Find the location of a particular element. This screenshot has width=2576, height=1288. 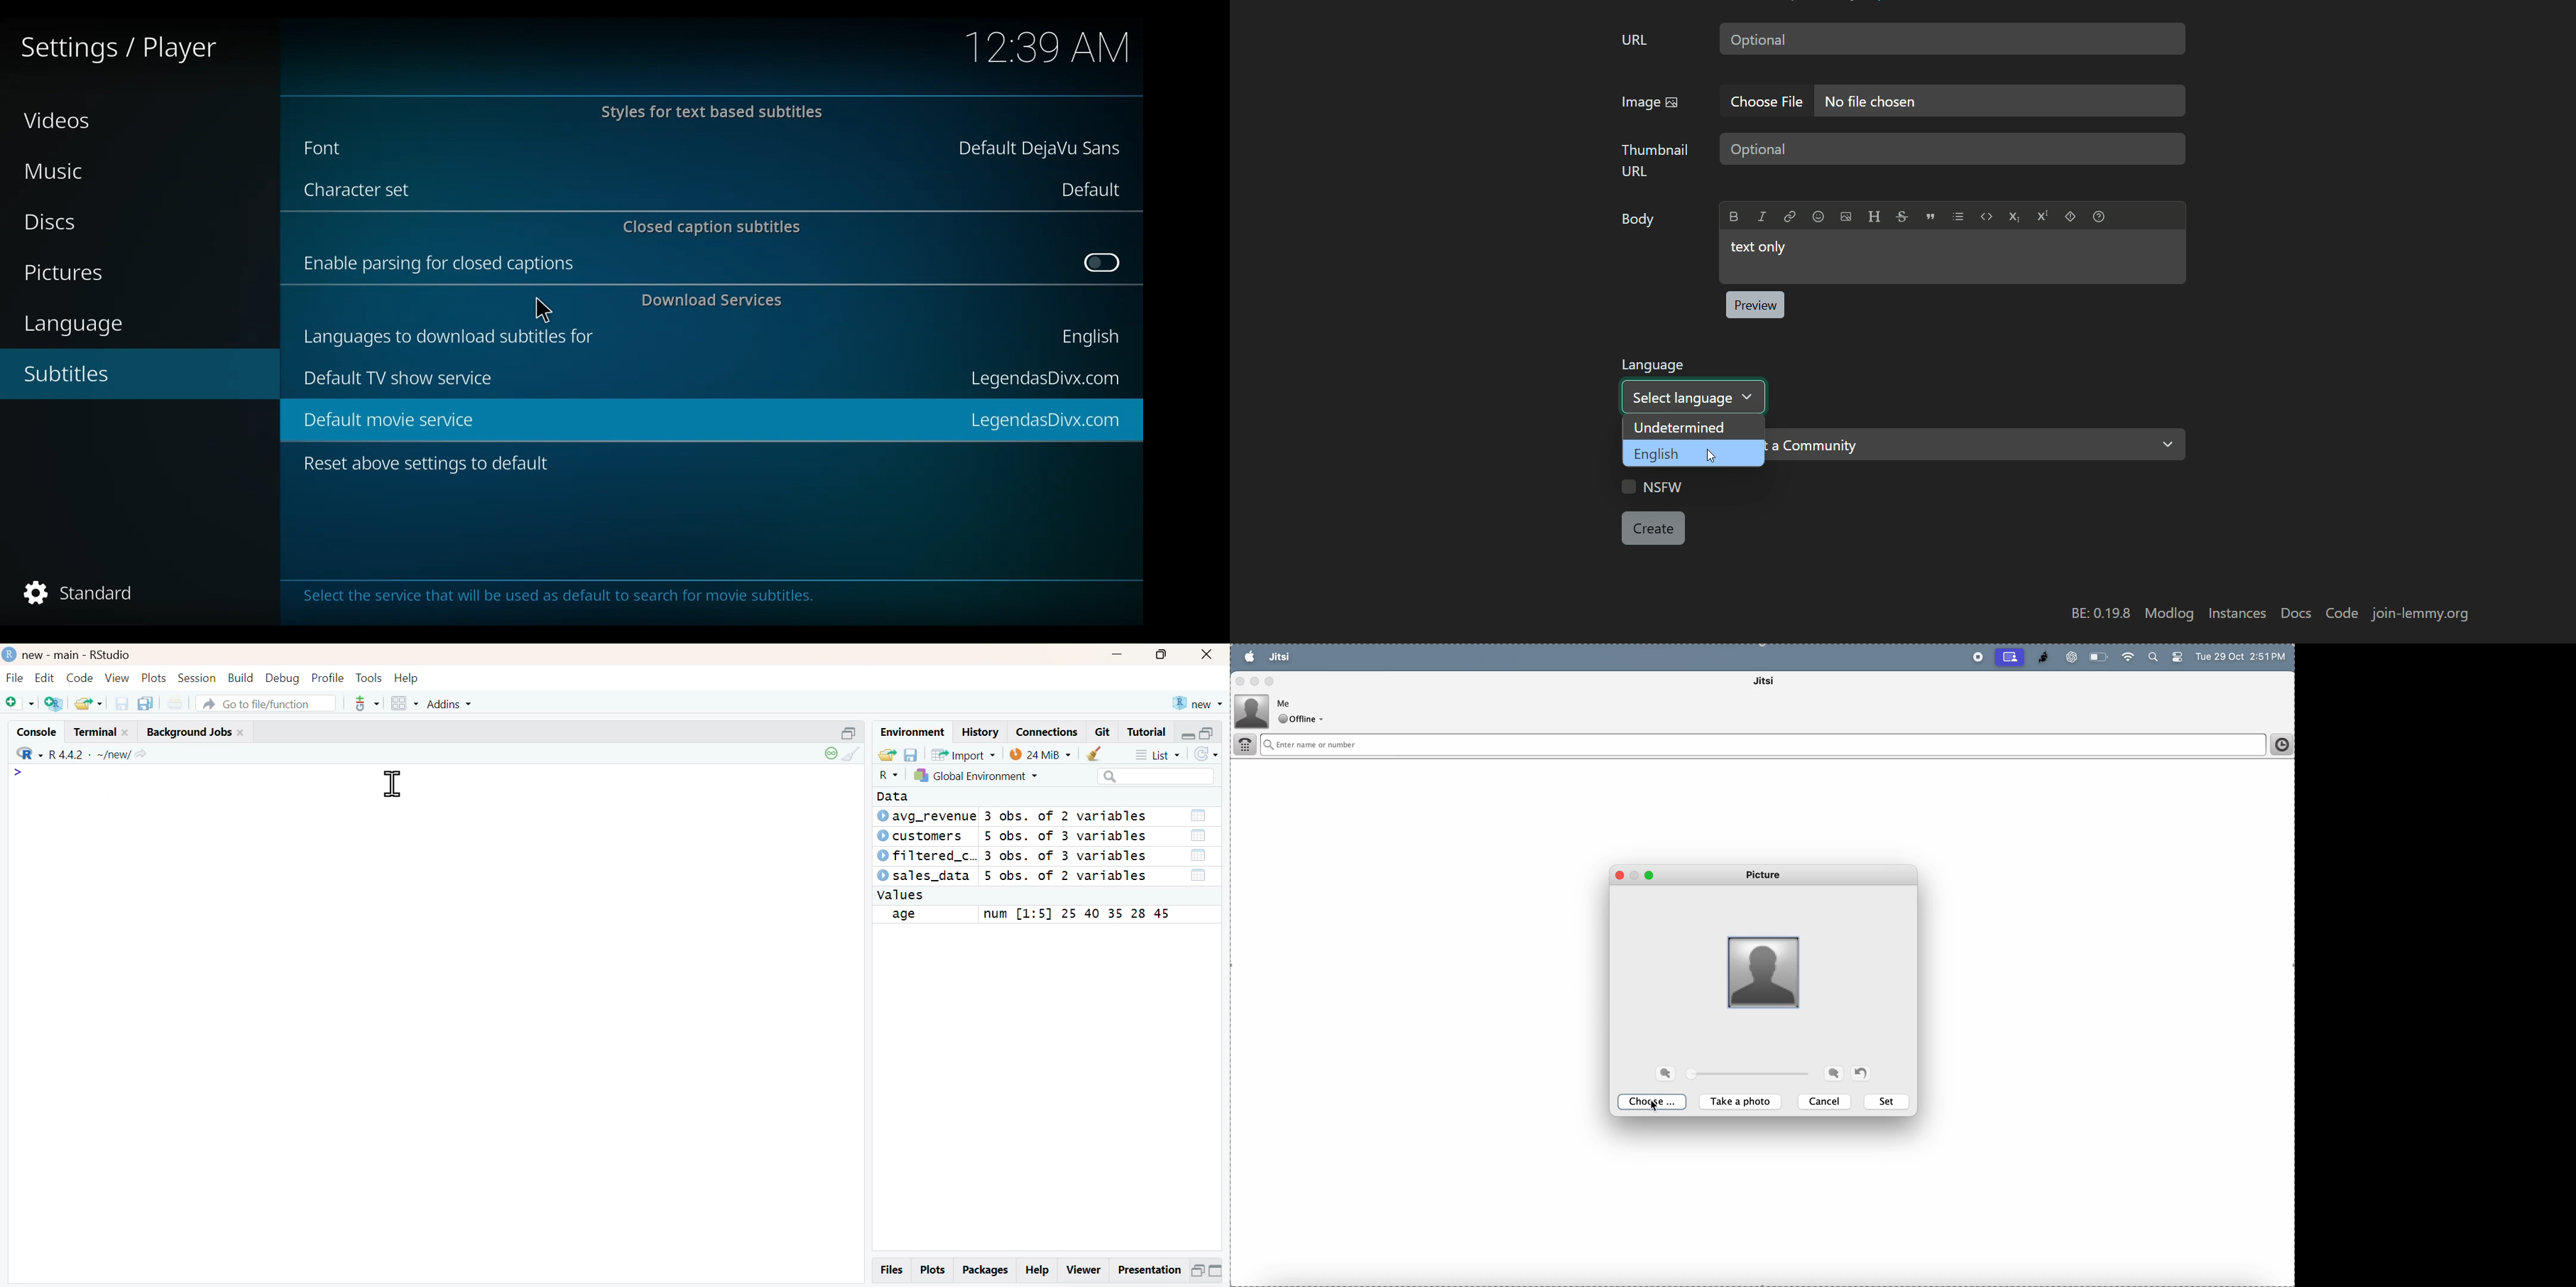

git commit is located at coordinates (363, 704).